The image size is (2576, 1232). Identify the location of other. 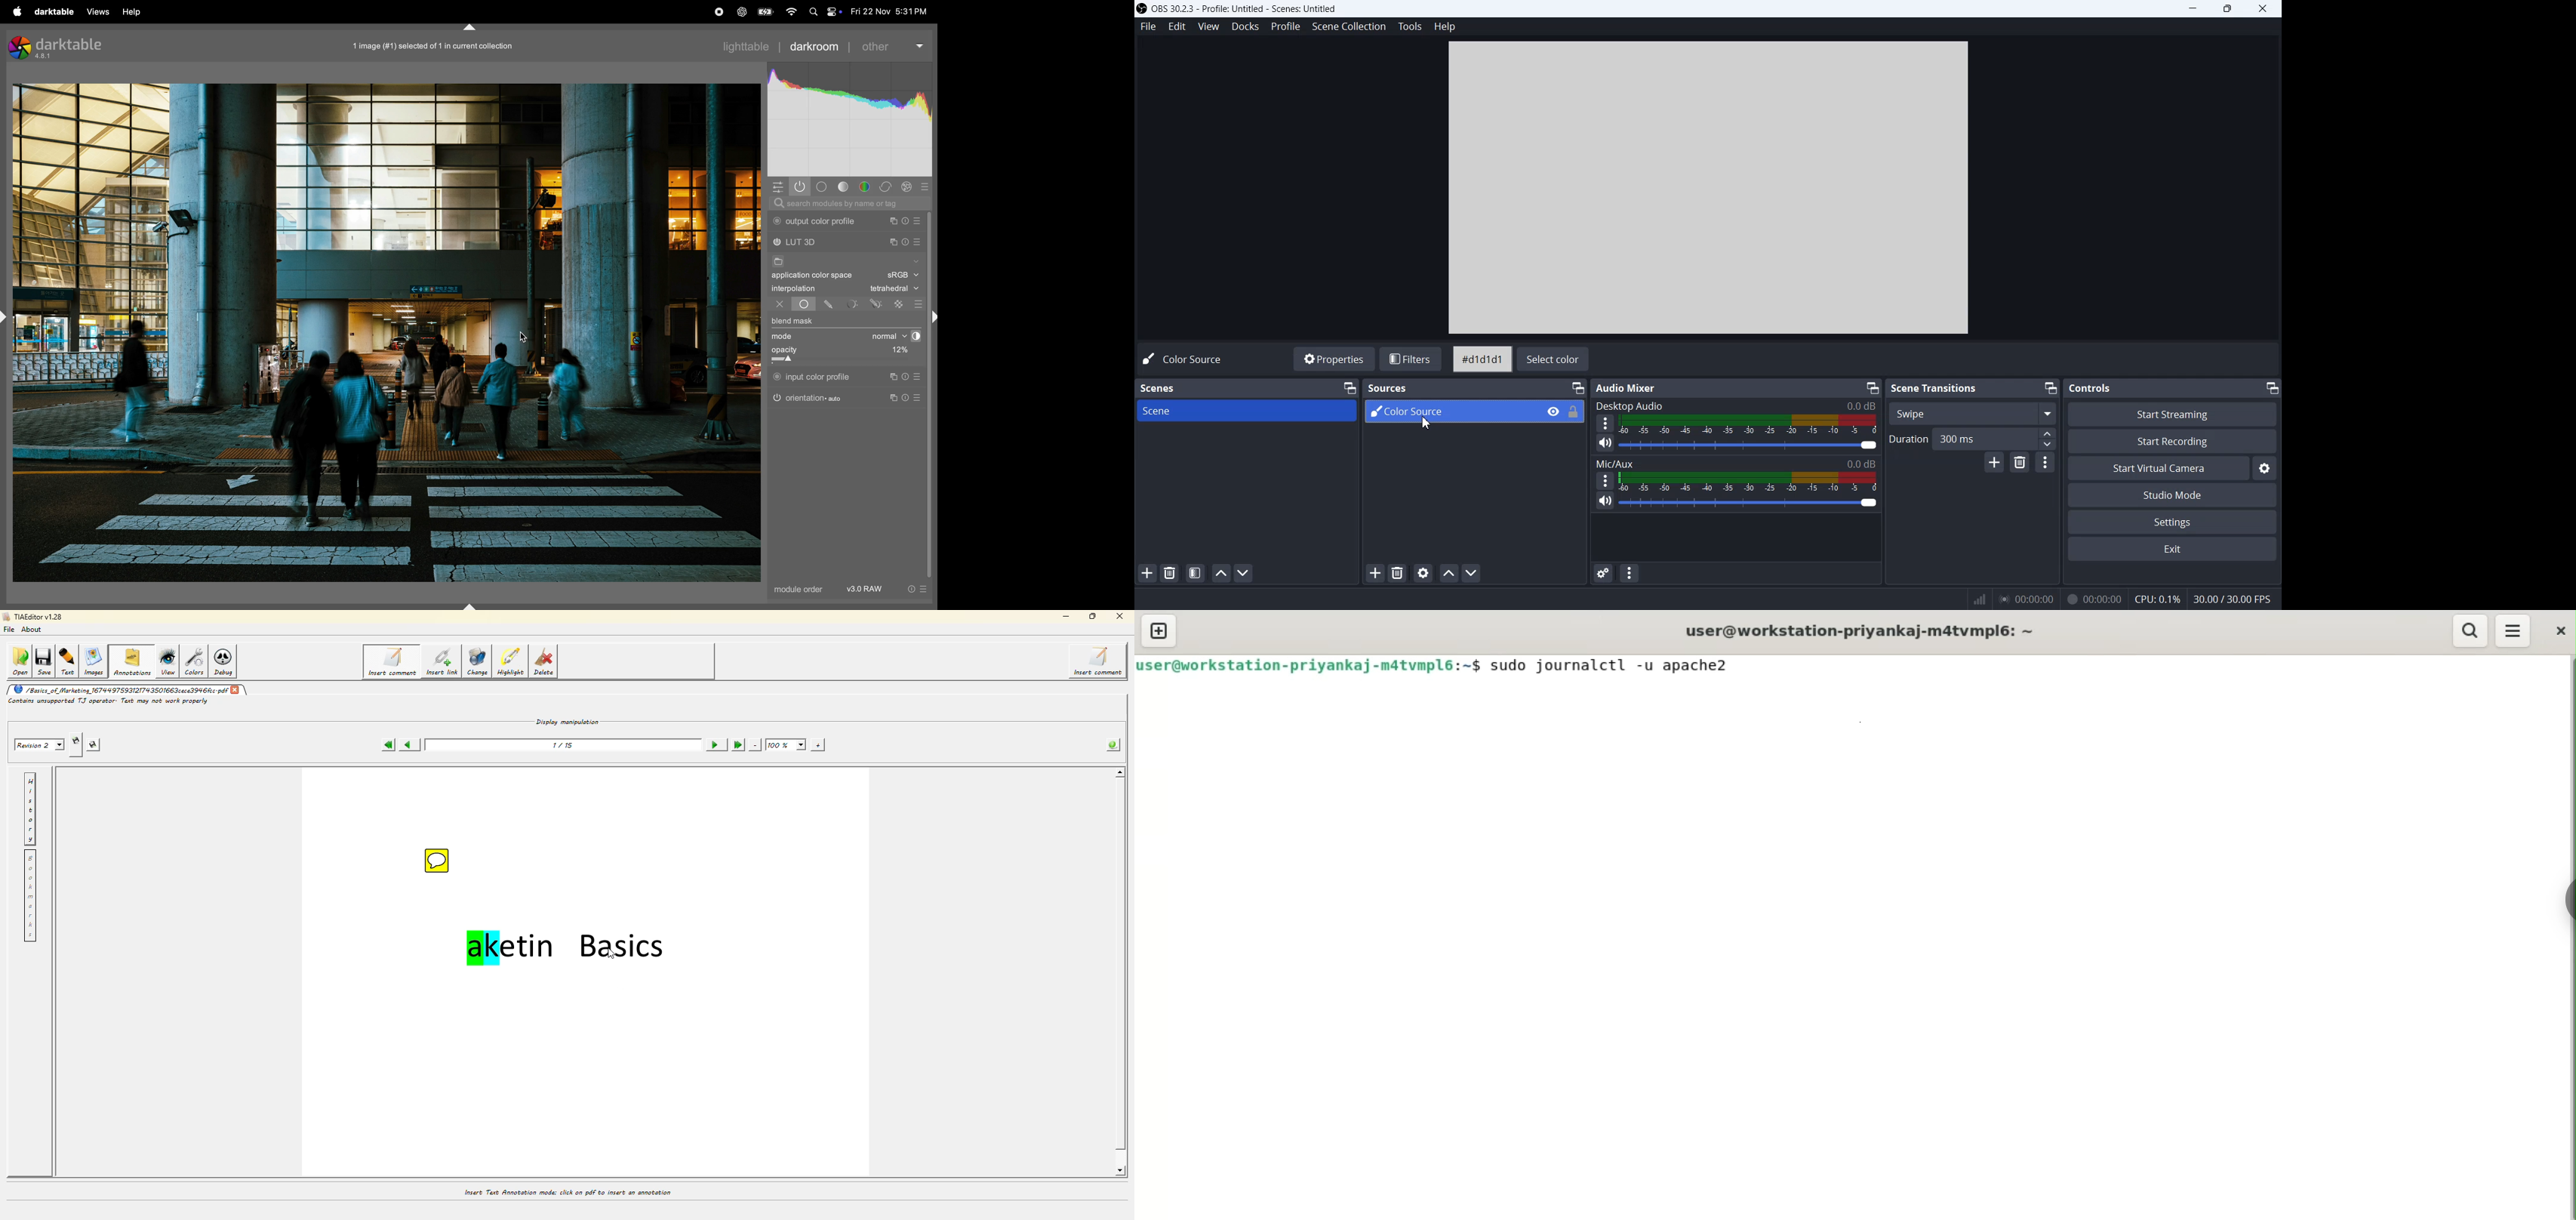
(892, 43).